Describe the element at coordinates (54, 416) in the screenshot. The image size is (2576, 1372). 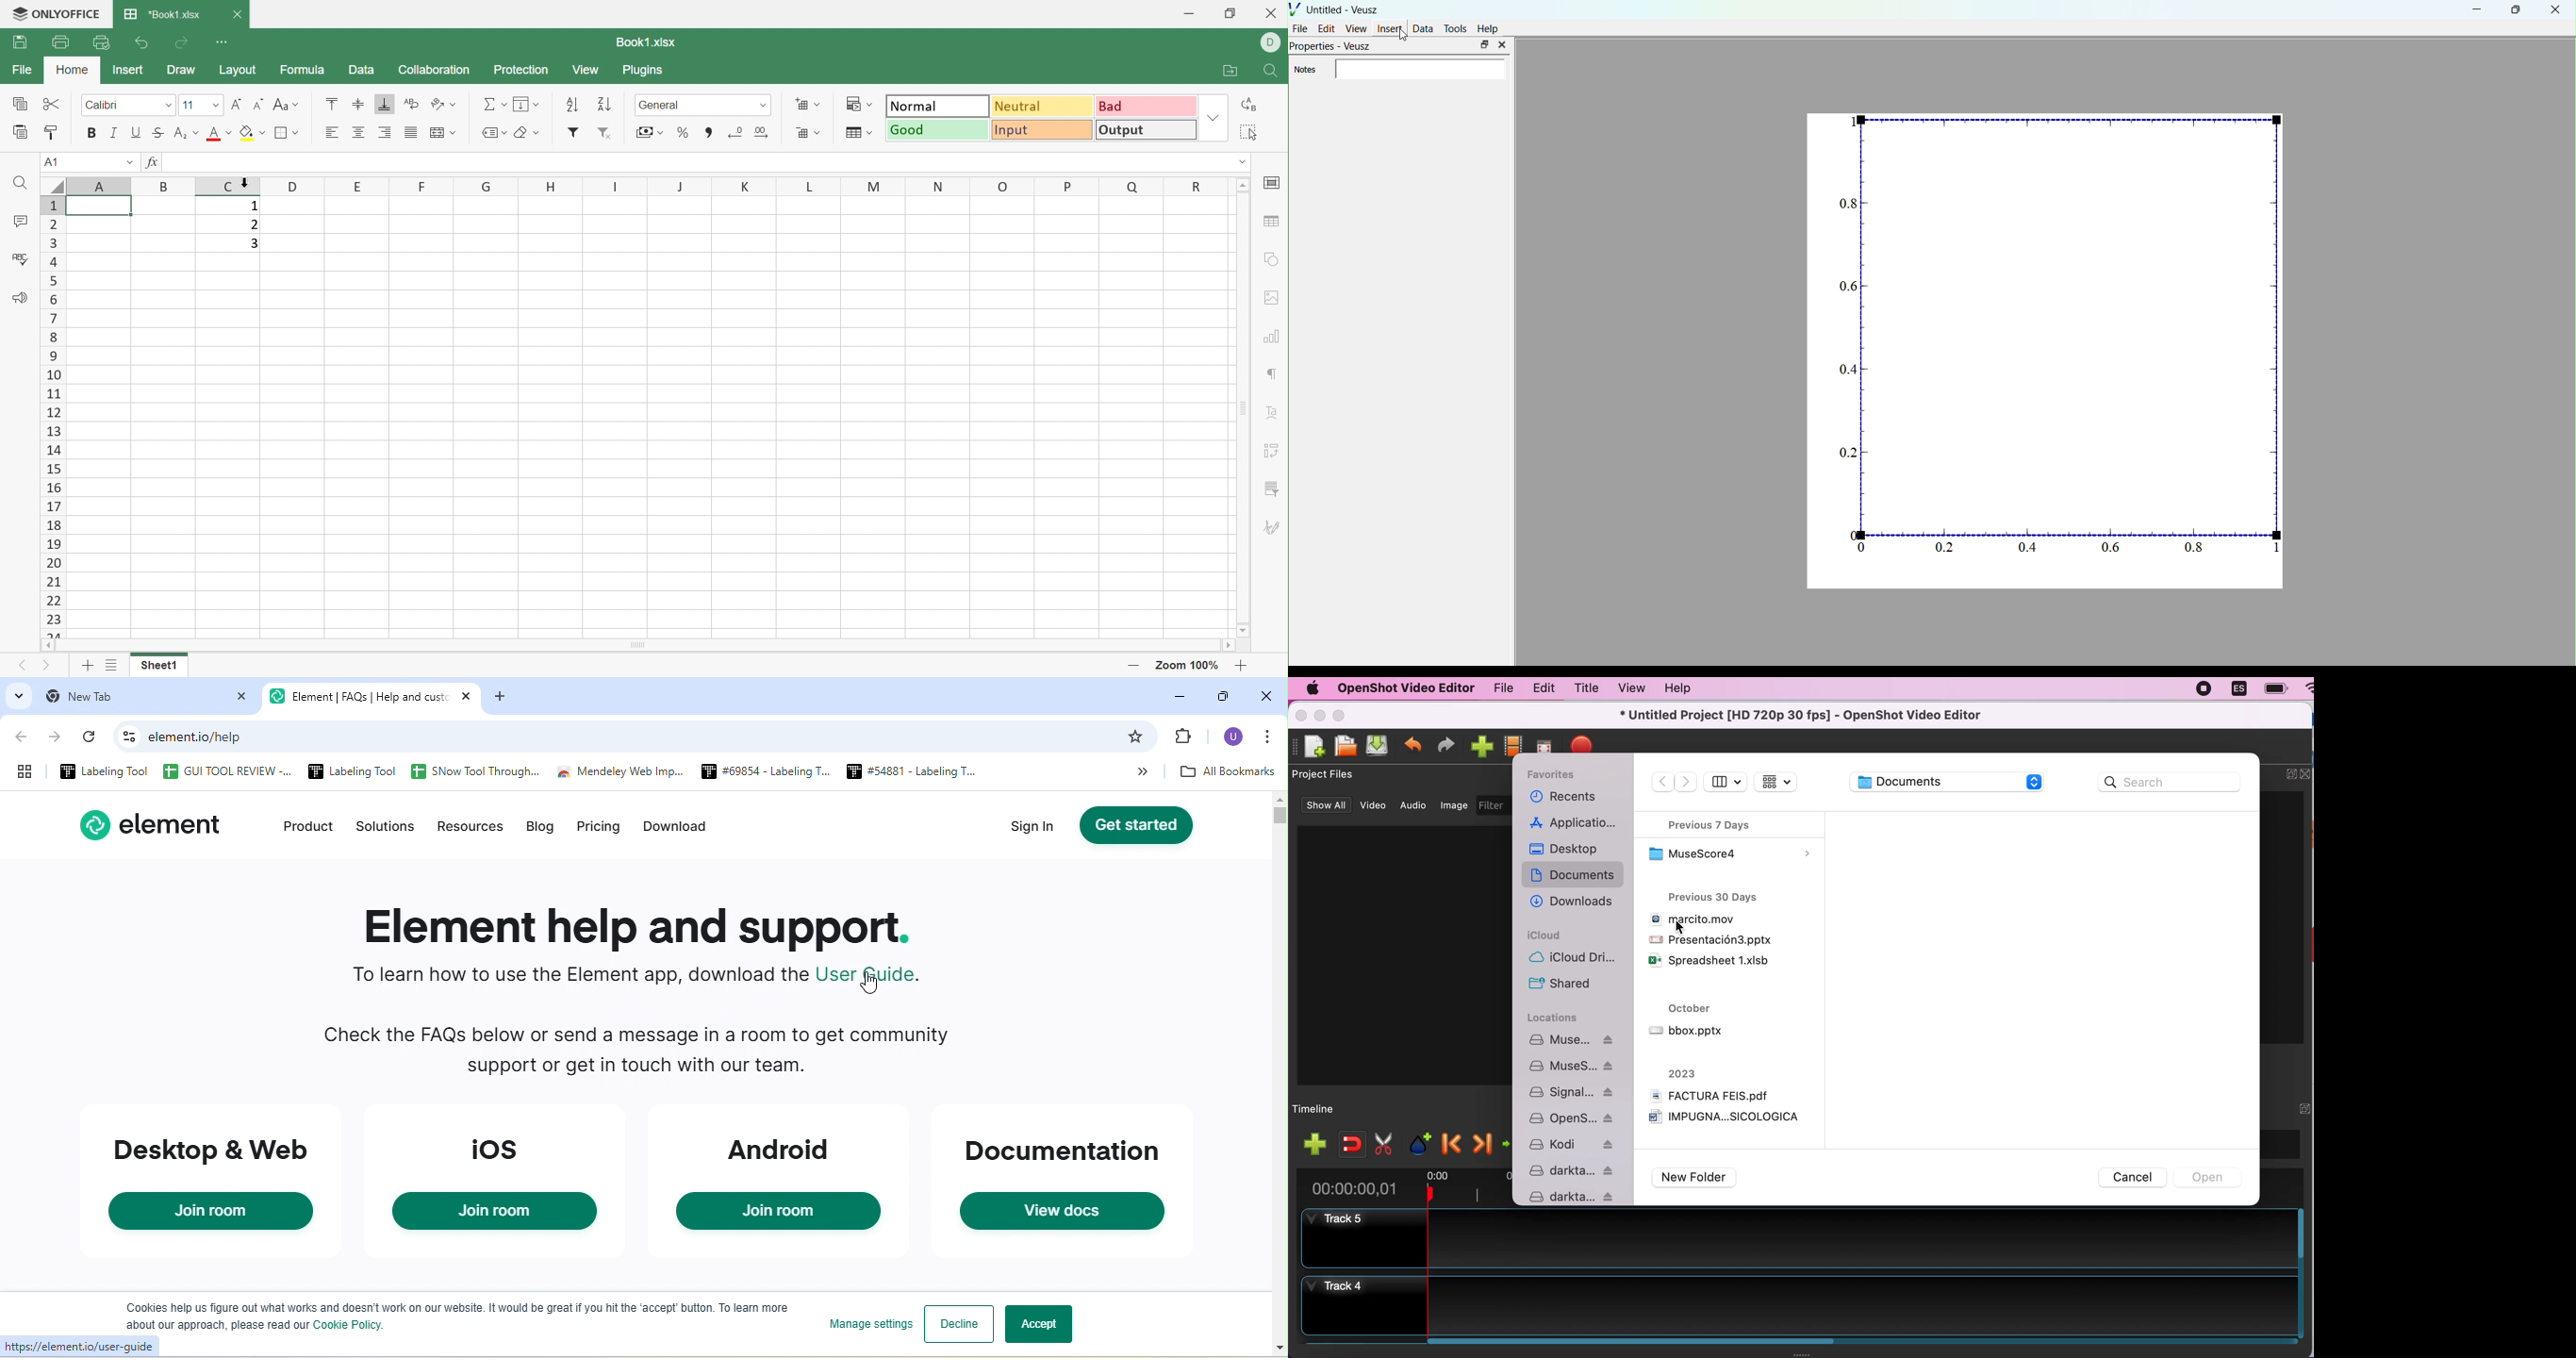
I see `Row Numbers` at that location.